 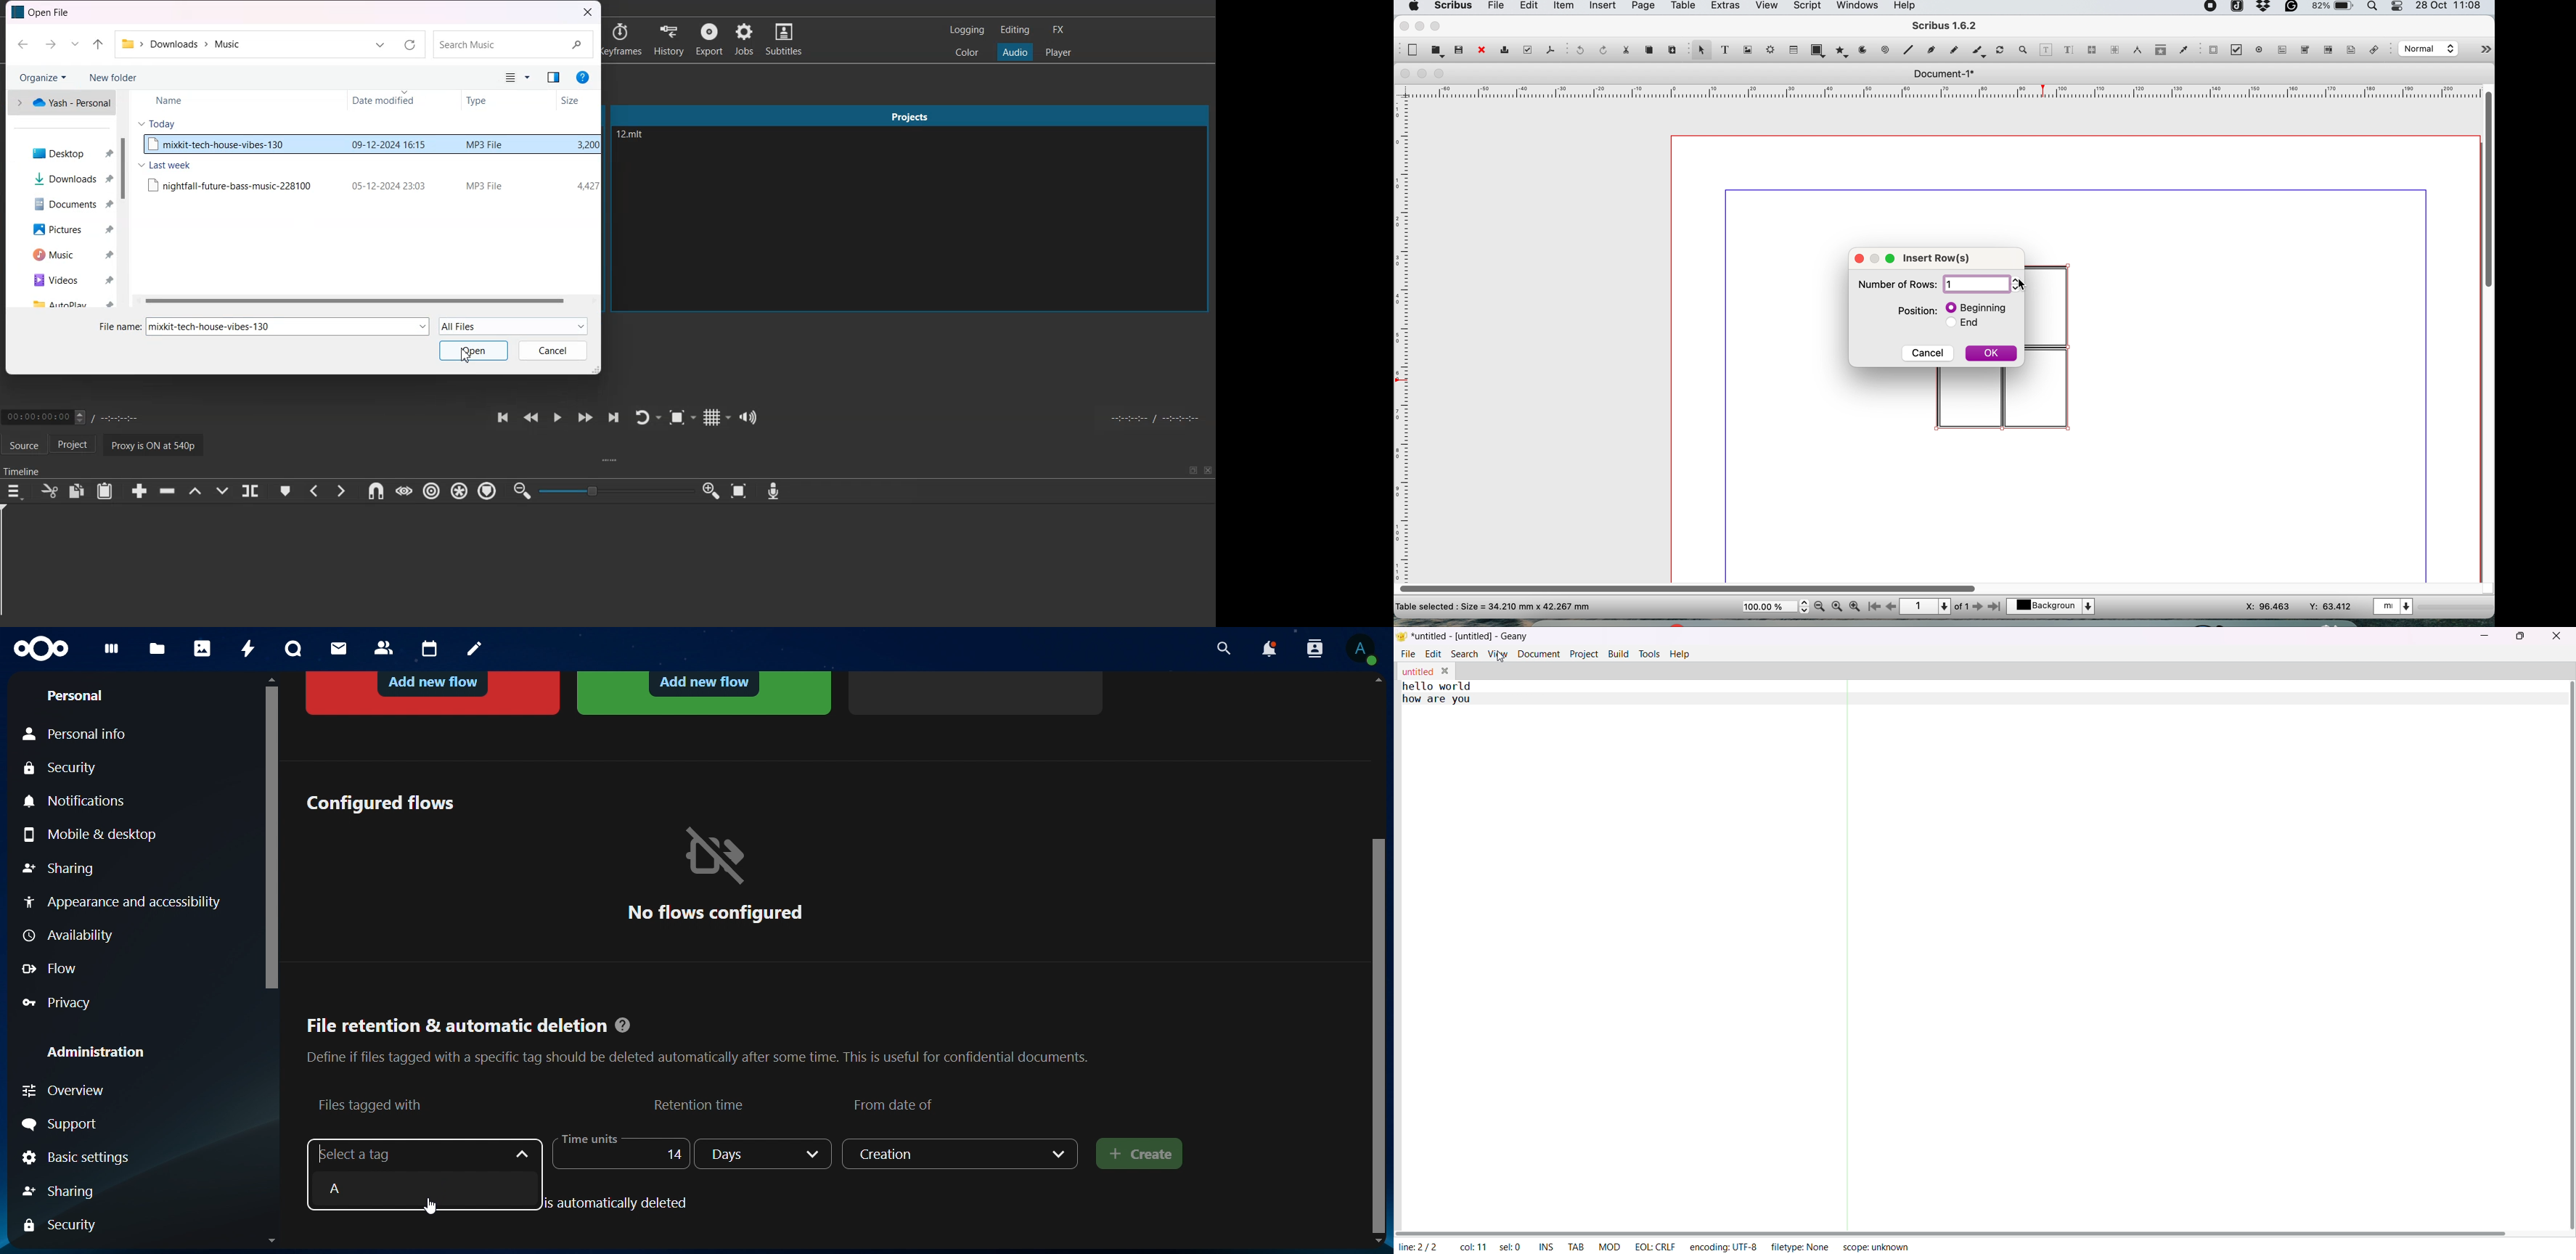 I want to click on info, so click(x=583, y=77).